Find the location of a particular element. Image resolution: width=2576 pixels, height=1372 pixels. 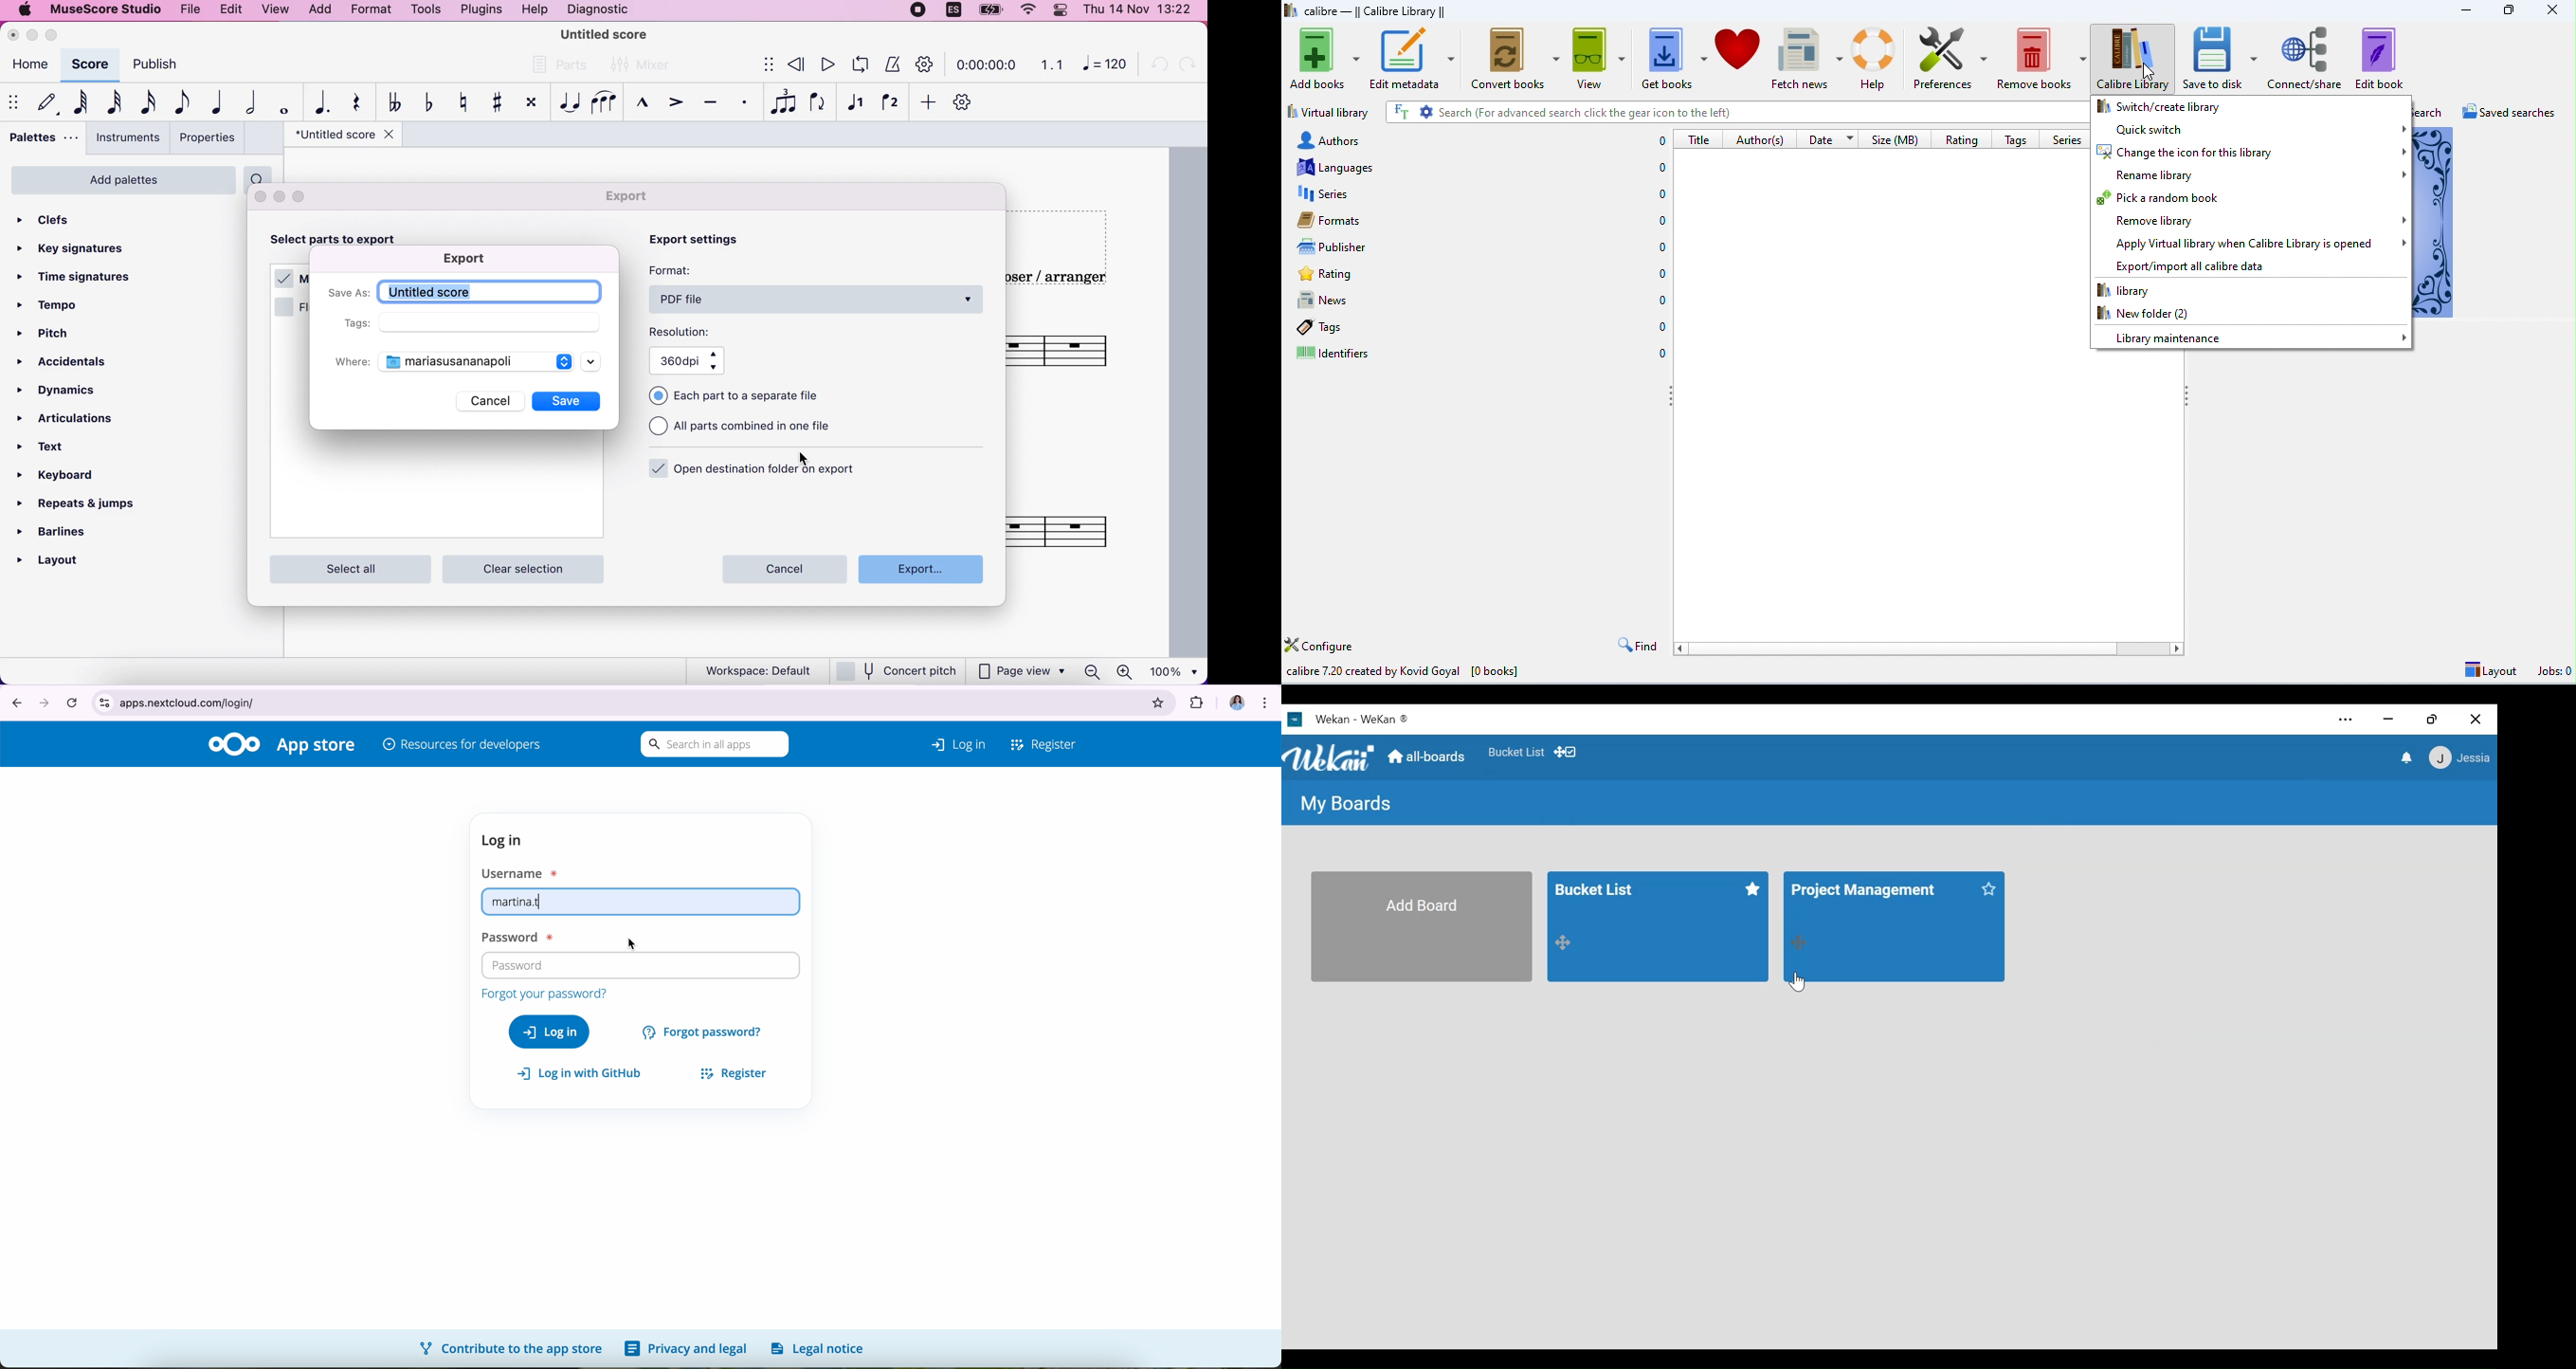

whole note is located at coordinates (282, 101).